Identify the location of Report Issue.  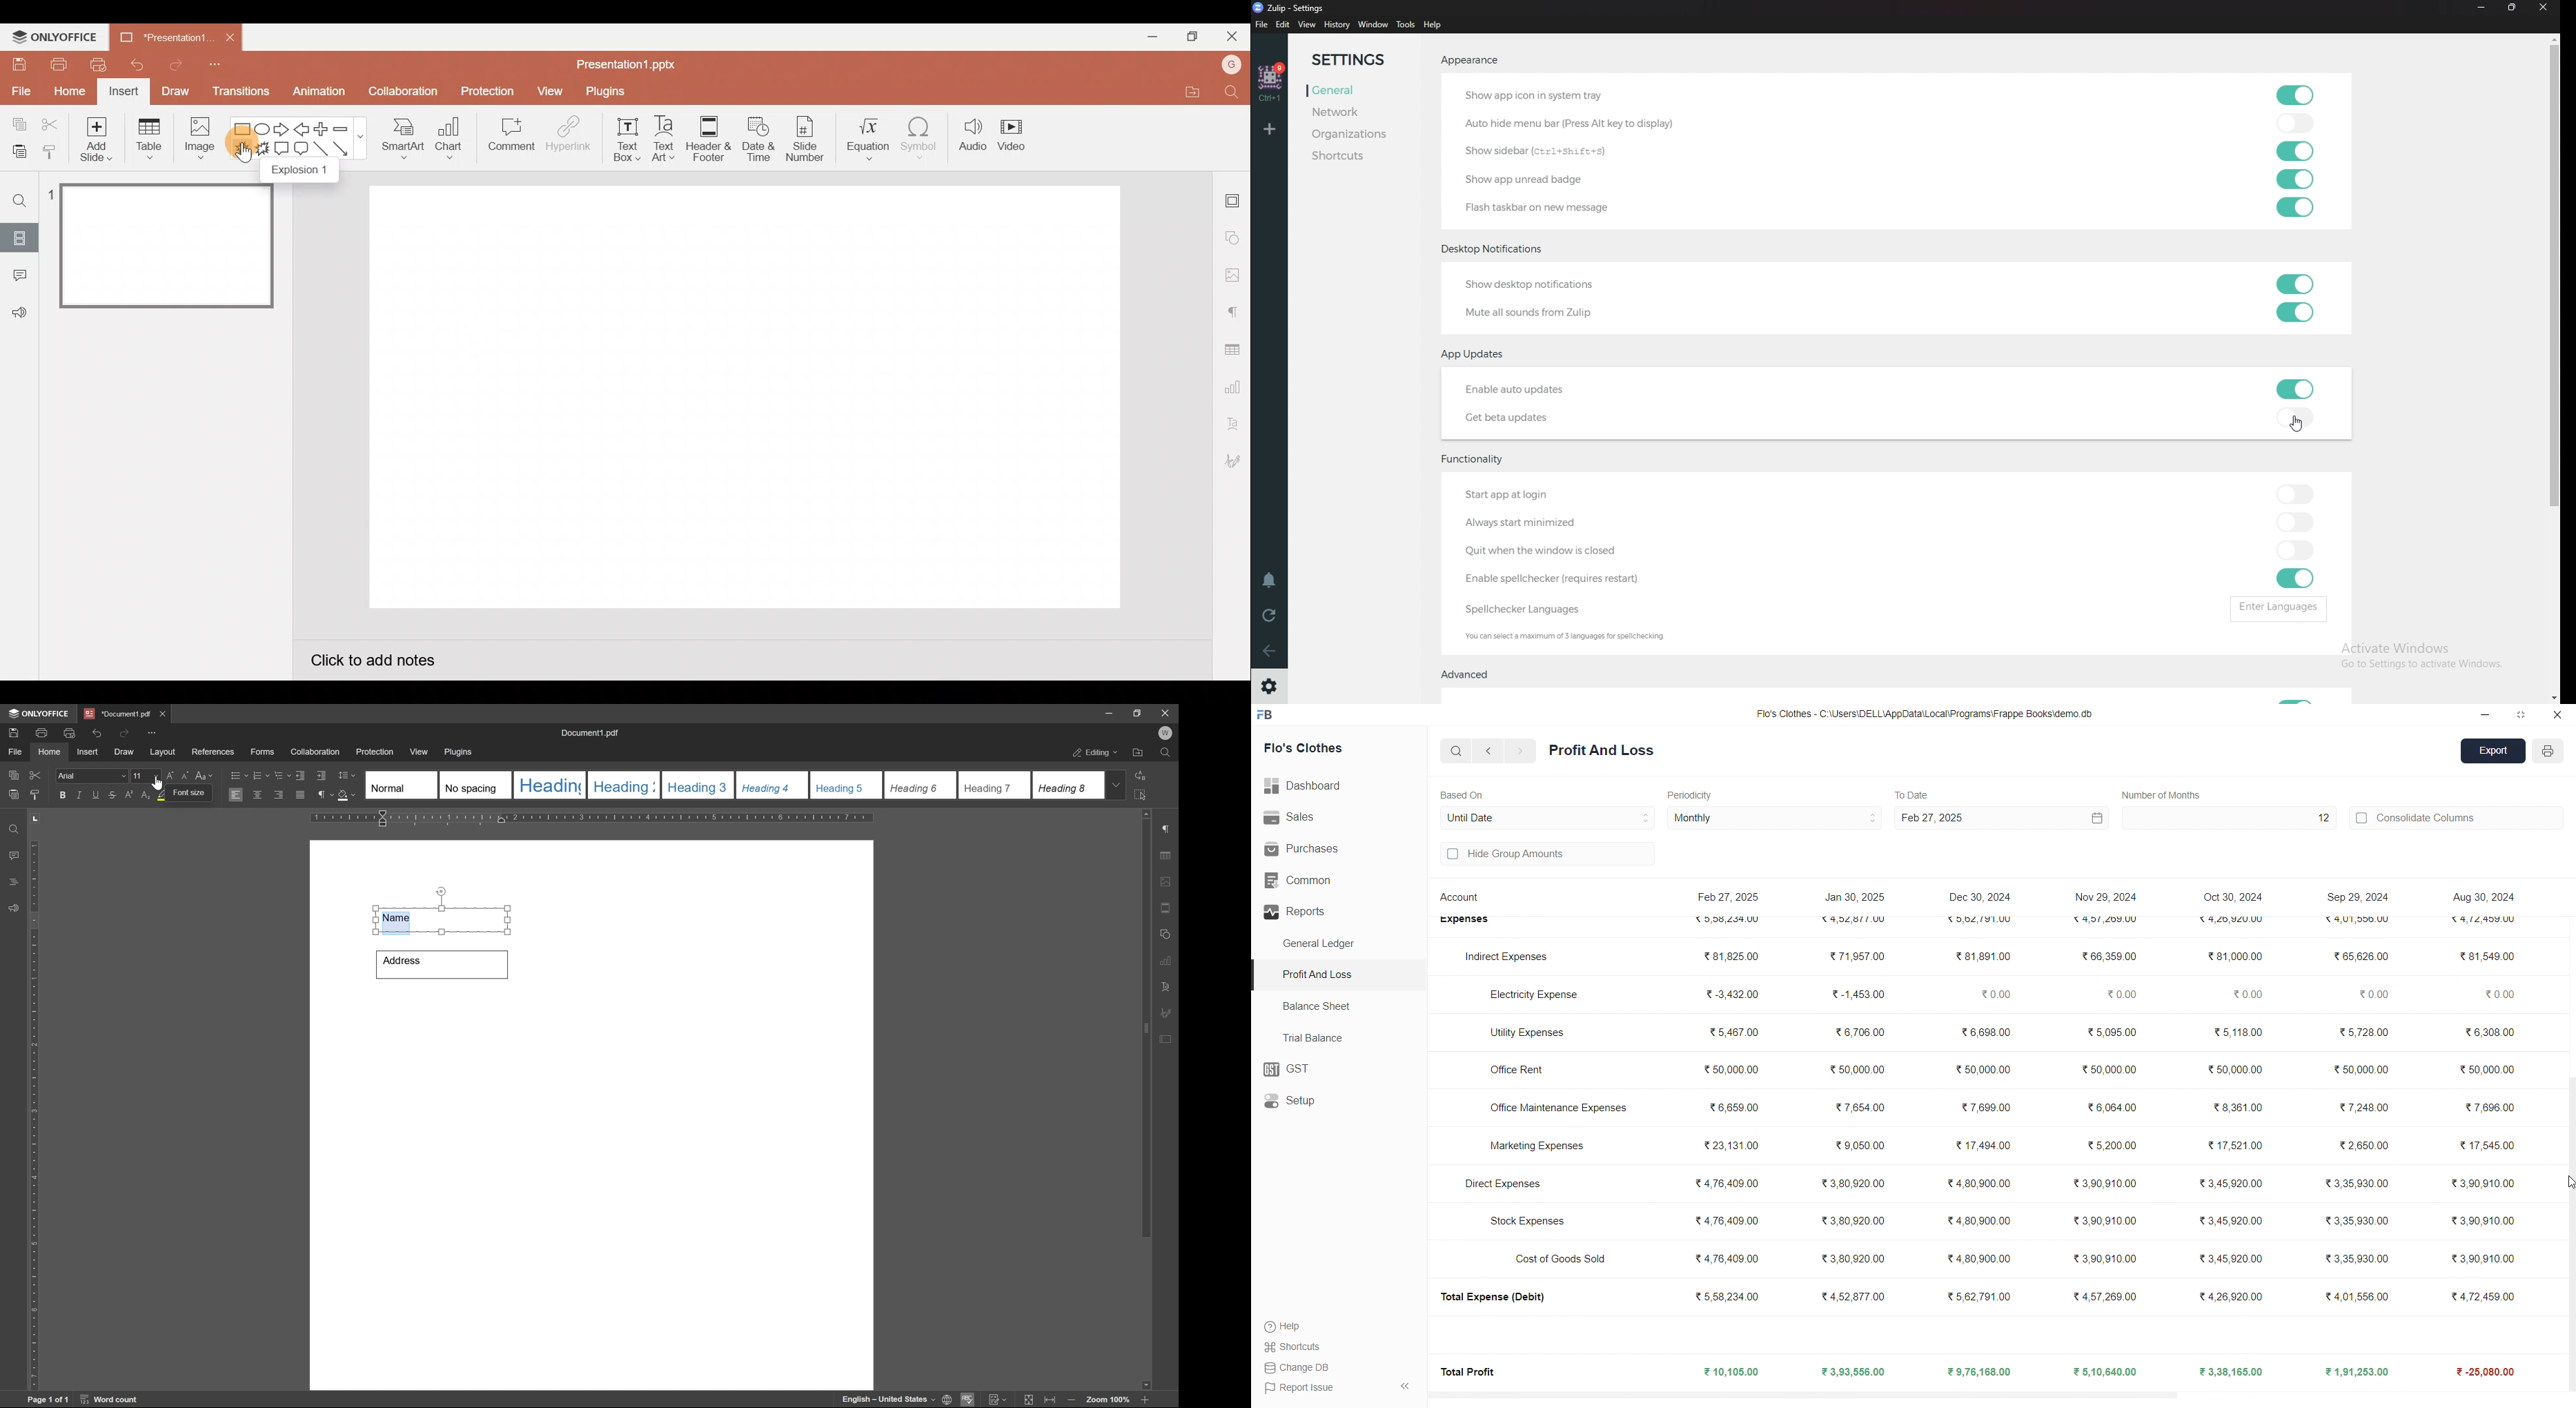
(1300, 1387).